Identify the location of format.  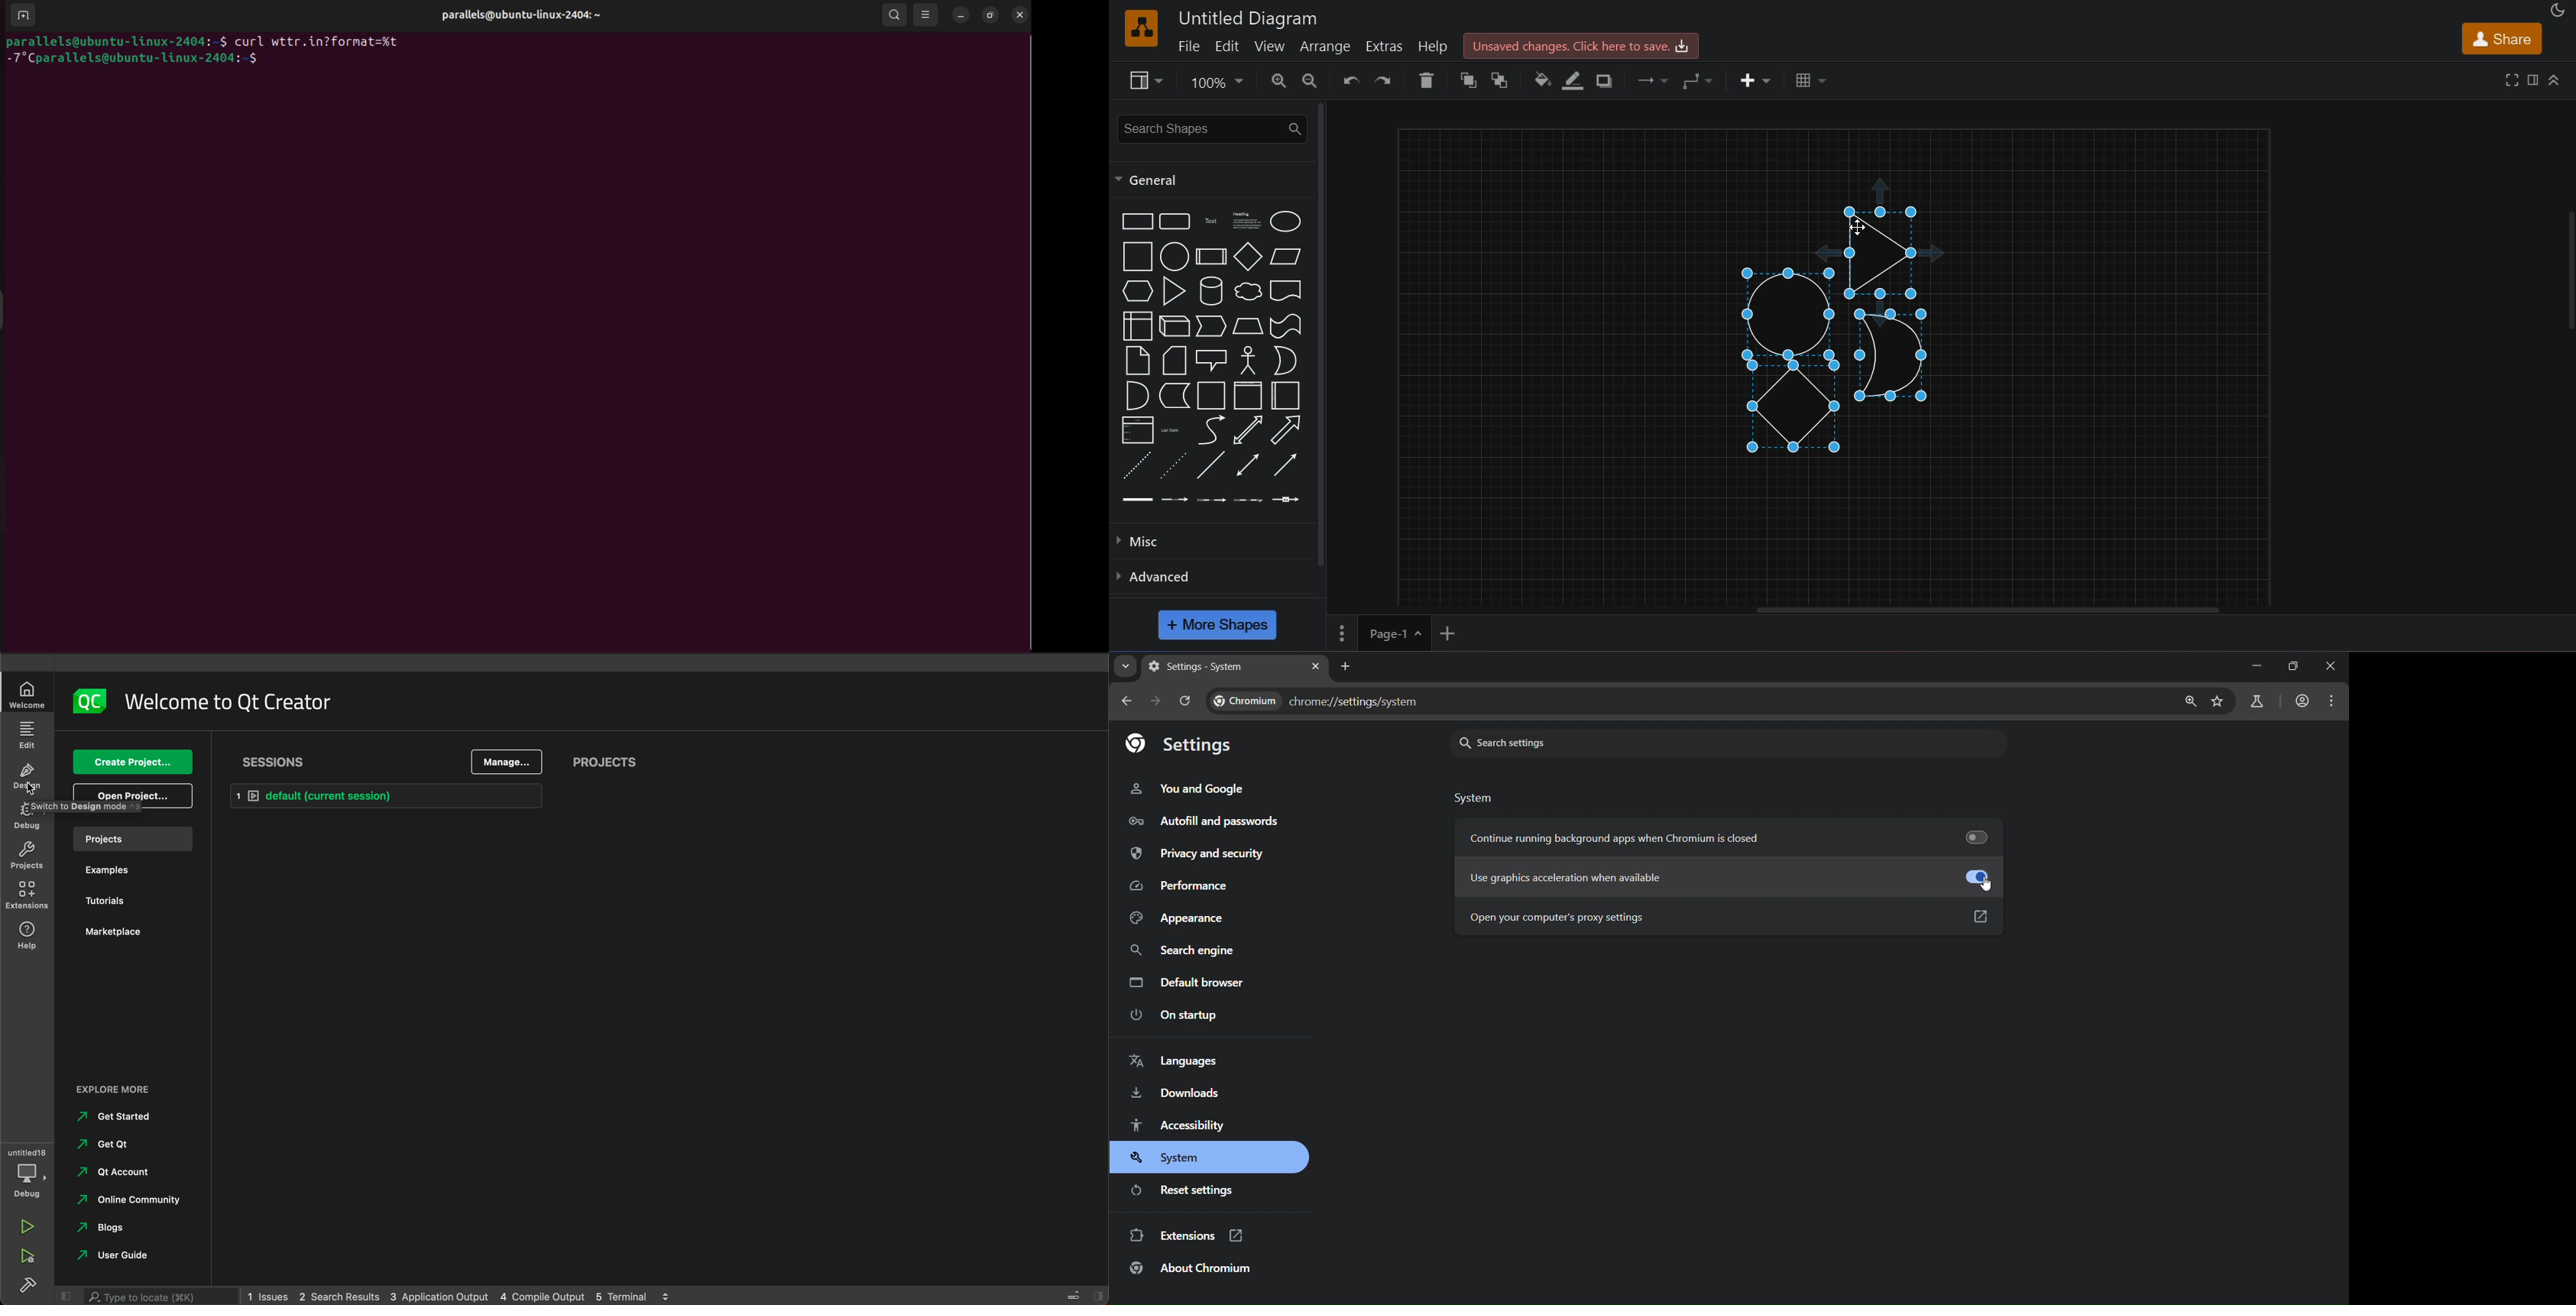
(2533, 79).